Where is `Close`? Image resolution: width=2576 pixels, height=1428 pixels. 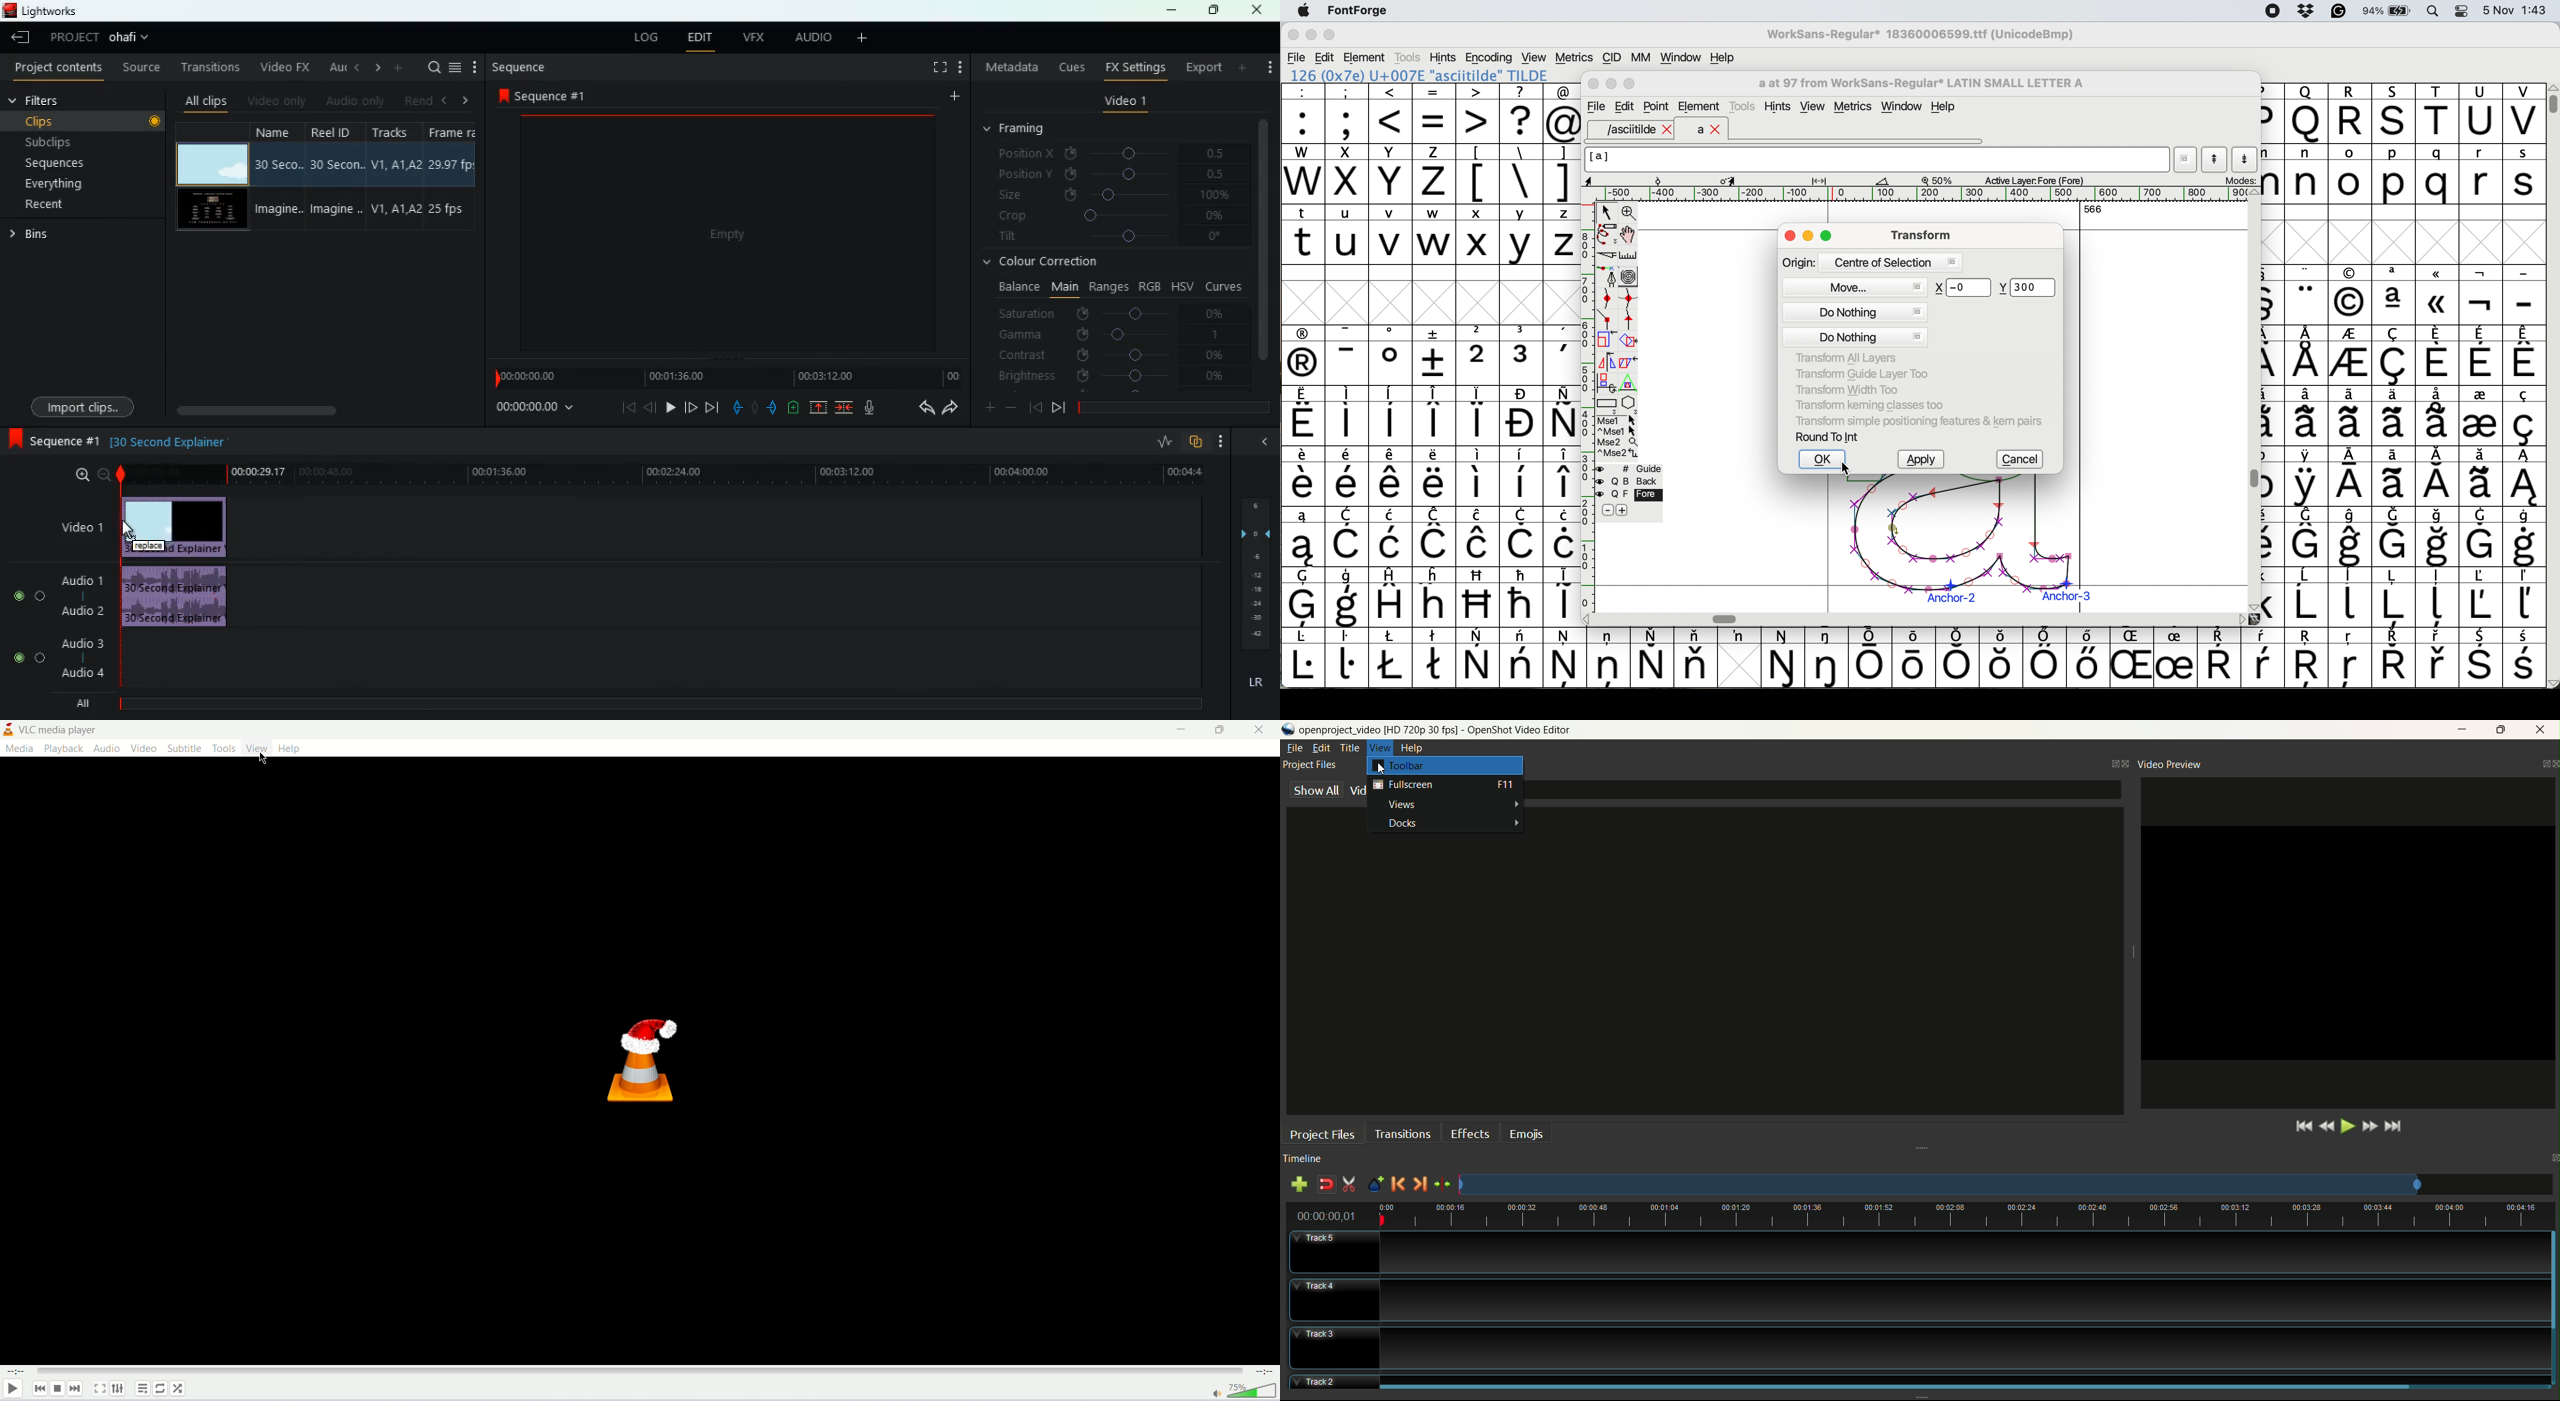 Close is located at coordinates (1594, 84).